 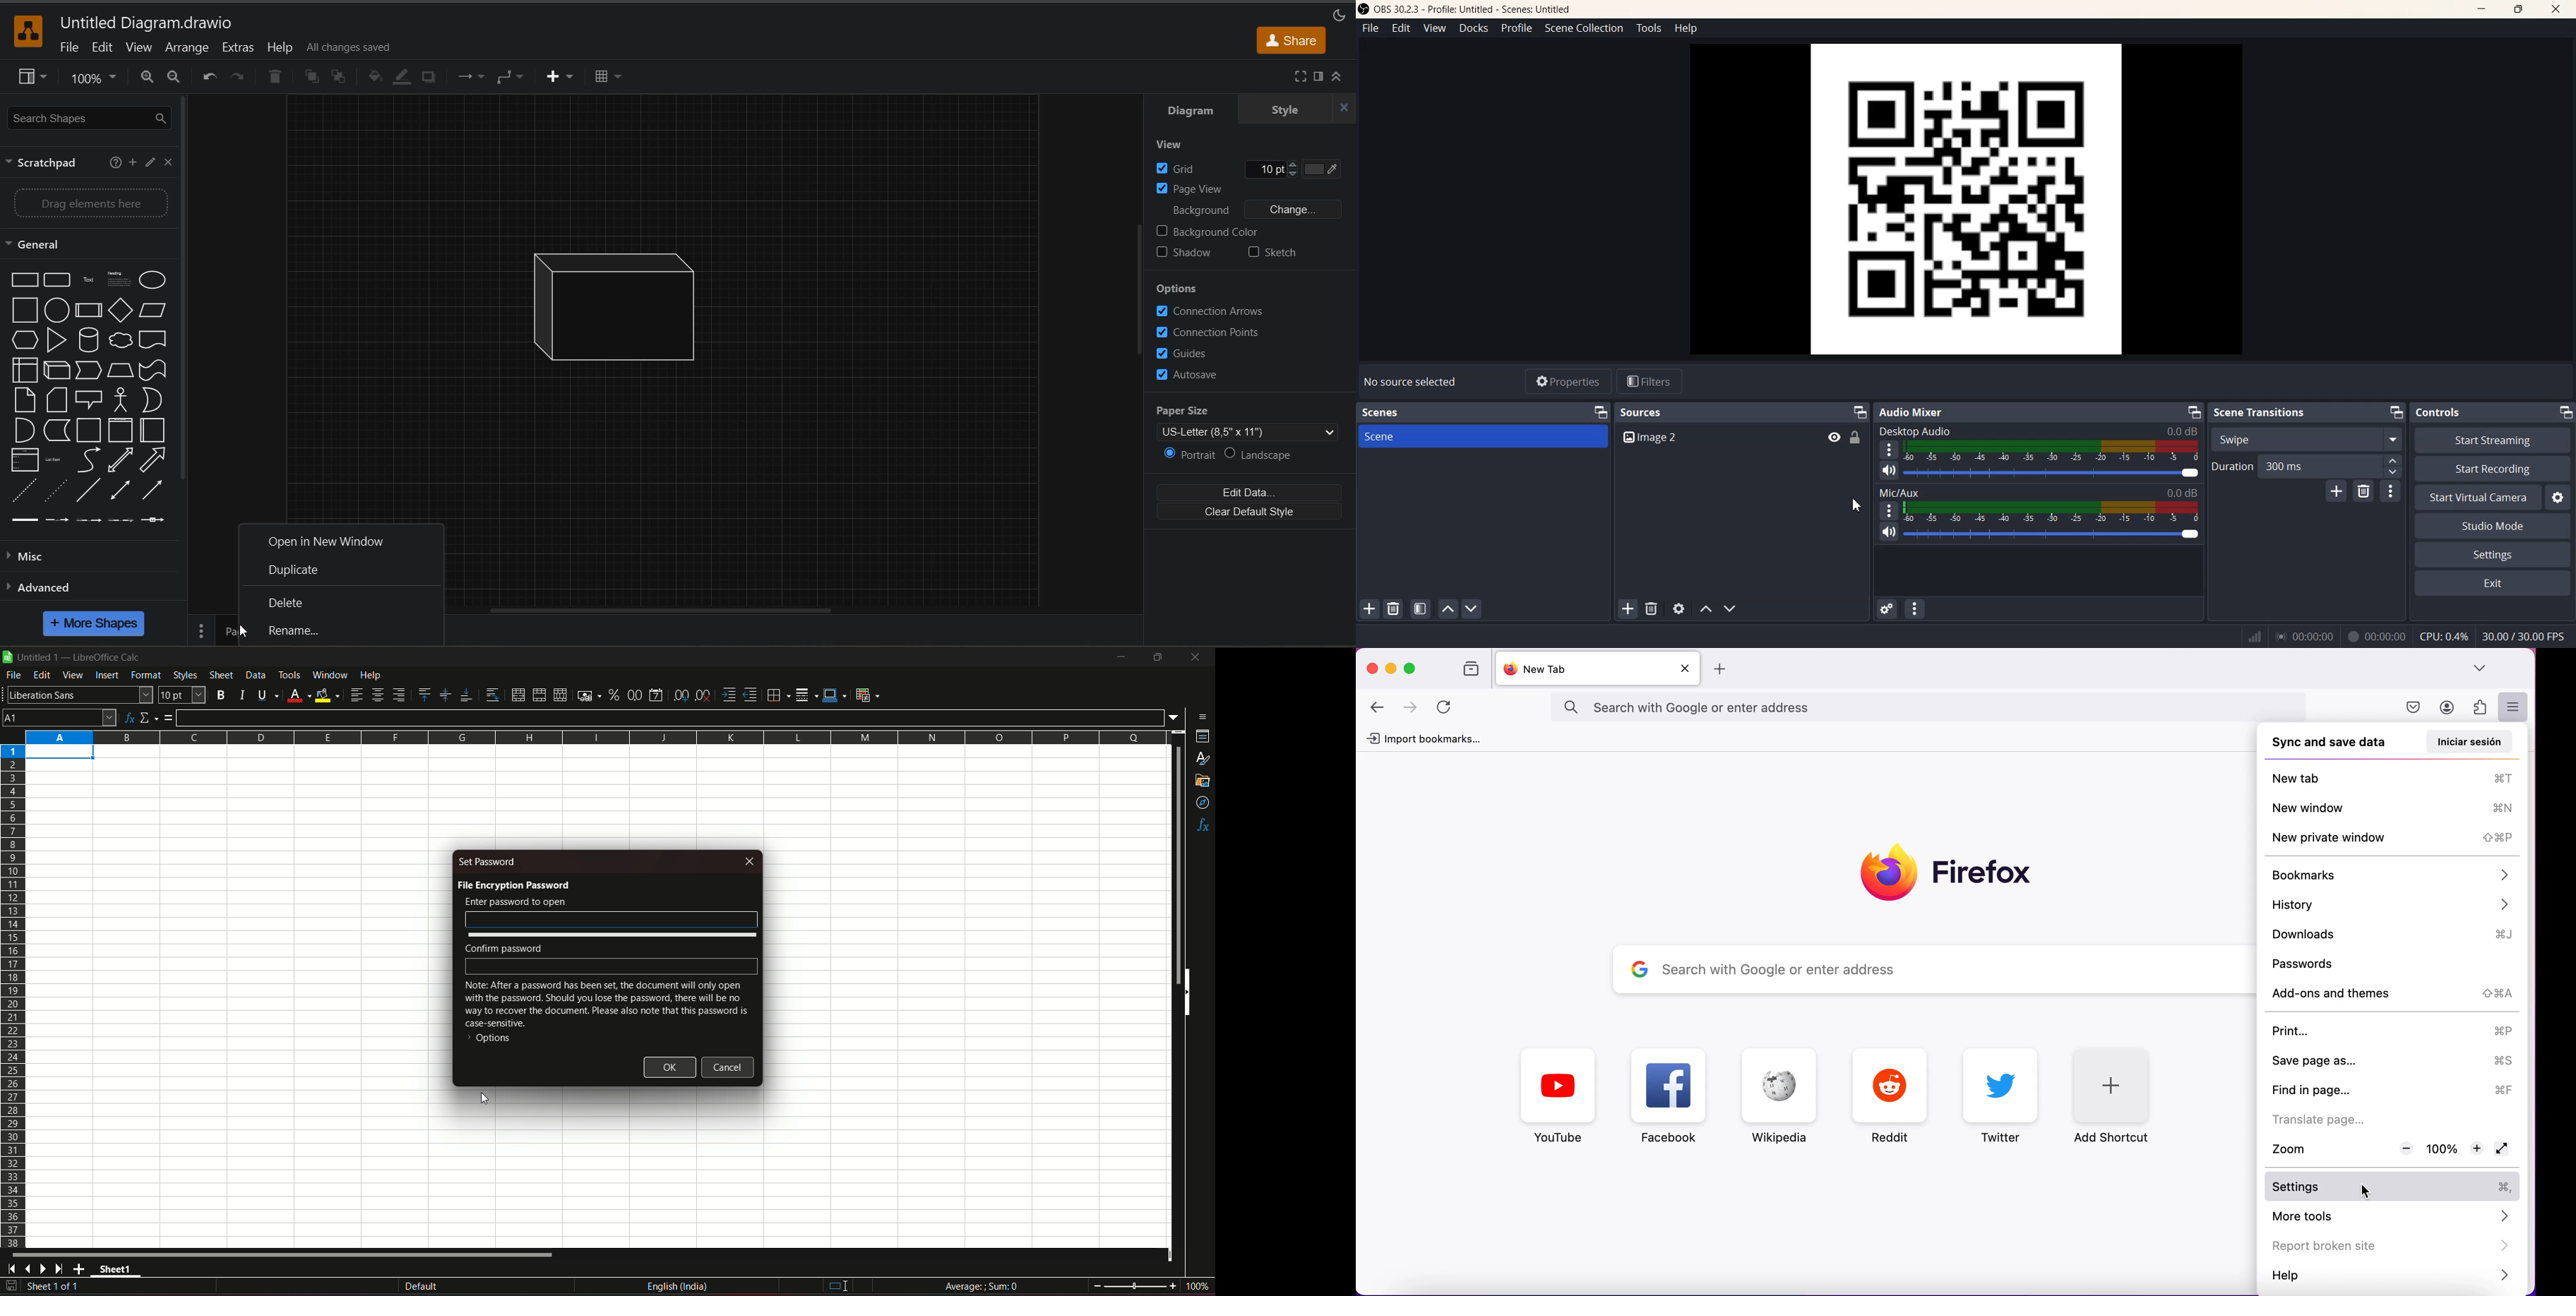 I want to click on Remove selected sources, so click(x=1651, y=609).